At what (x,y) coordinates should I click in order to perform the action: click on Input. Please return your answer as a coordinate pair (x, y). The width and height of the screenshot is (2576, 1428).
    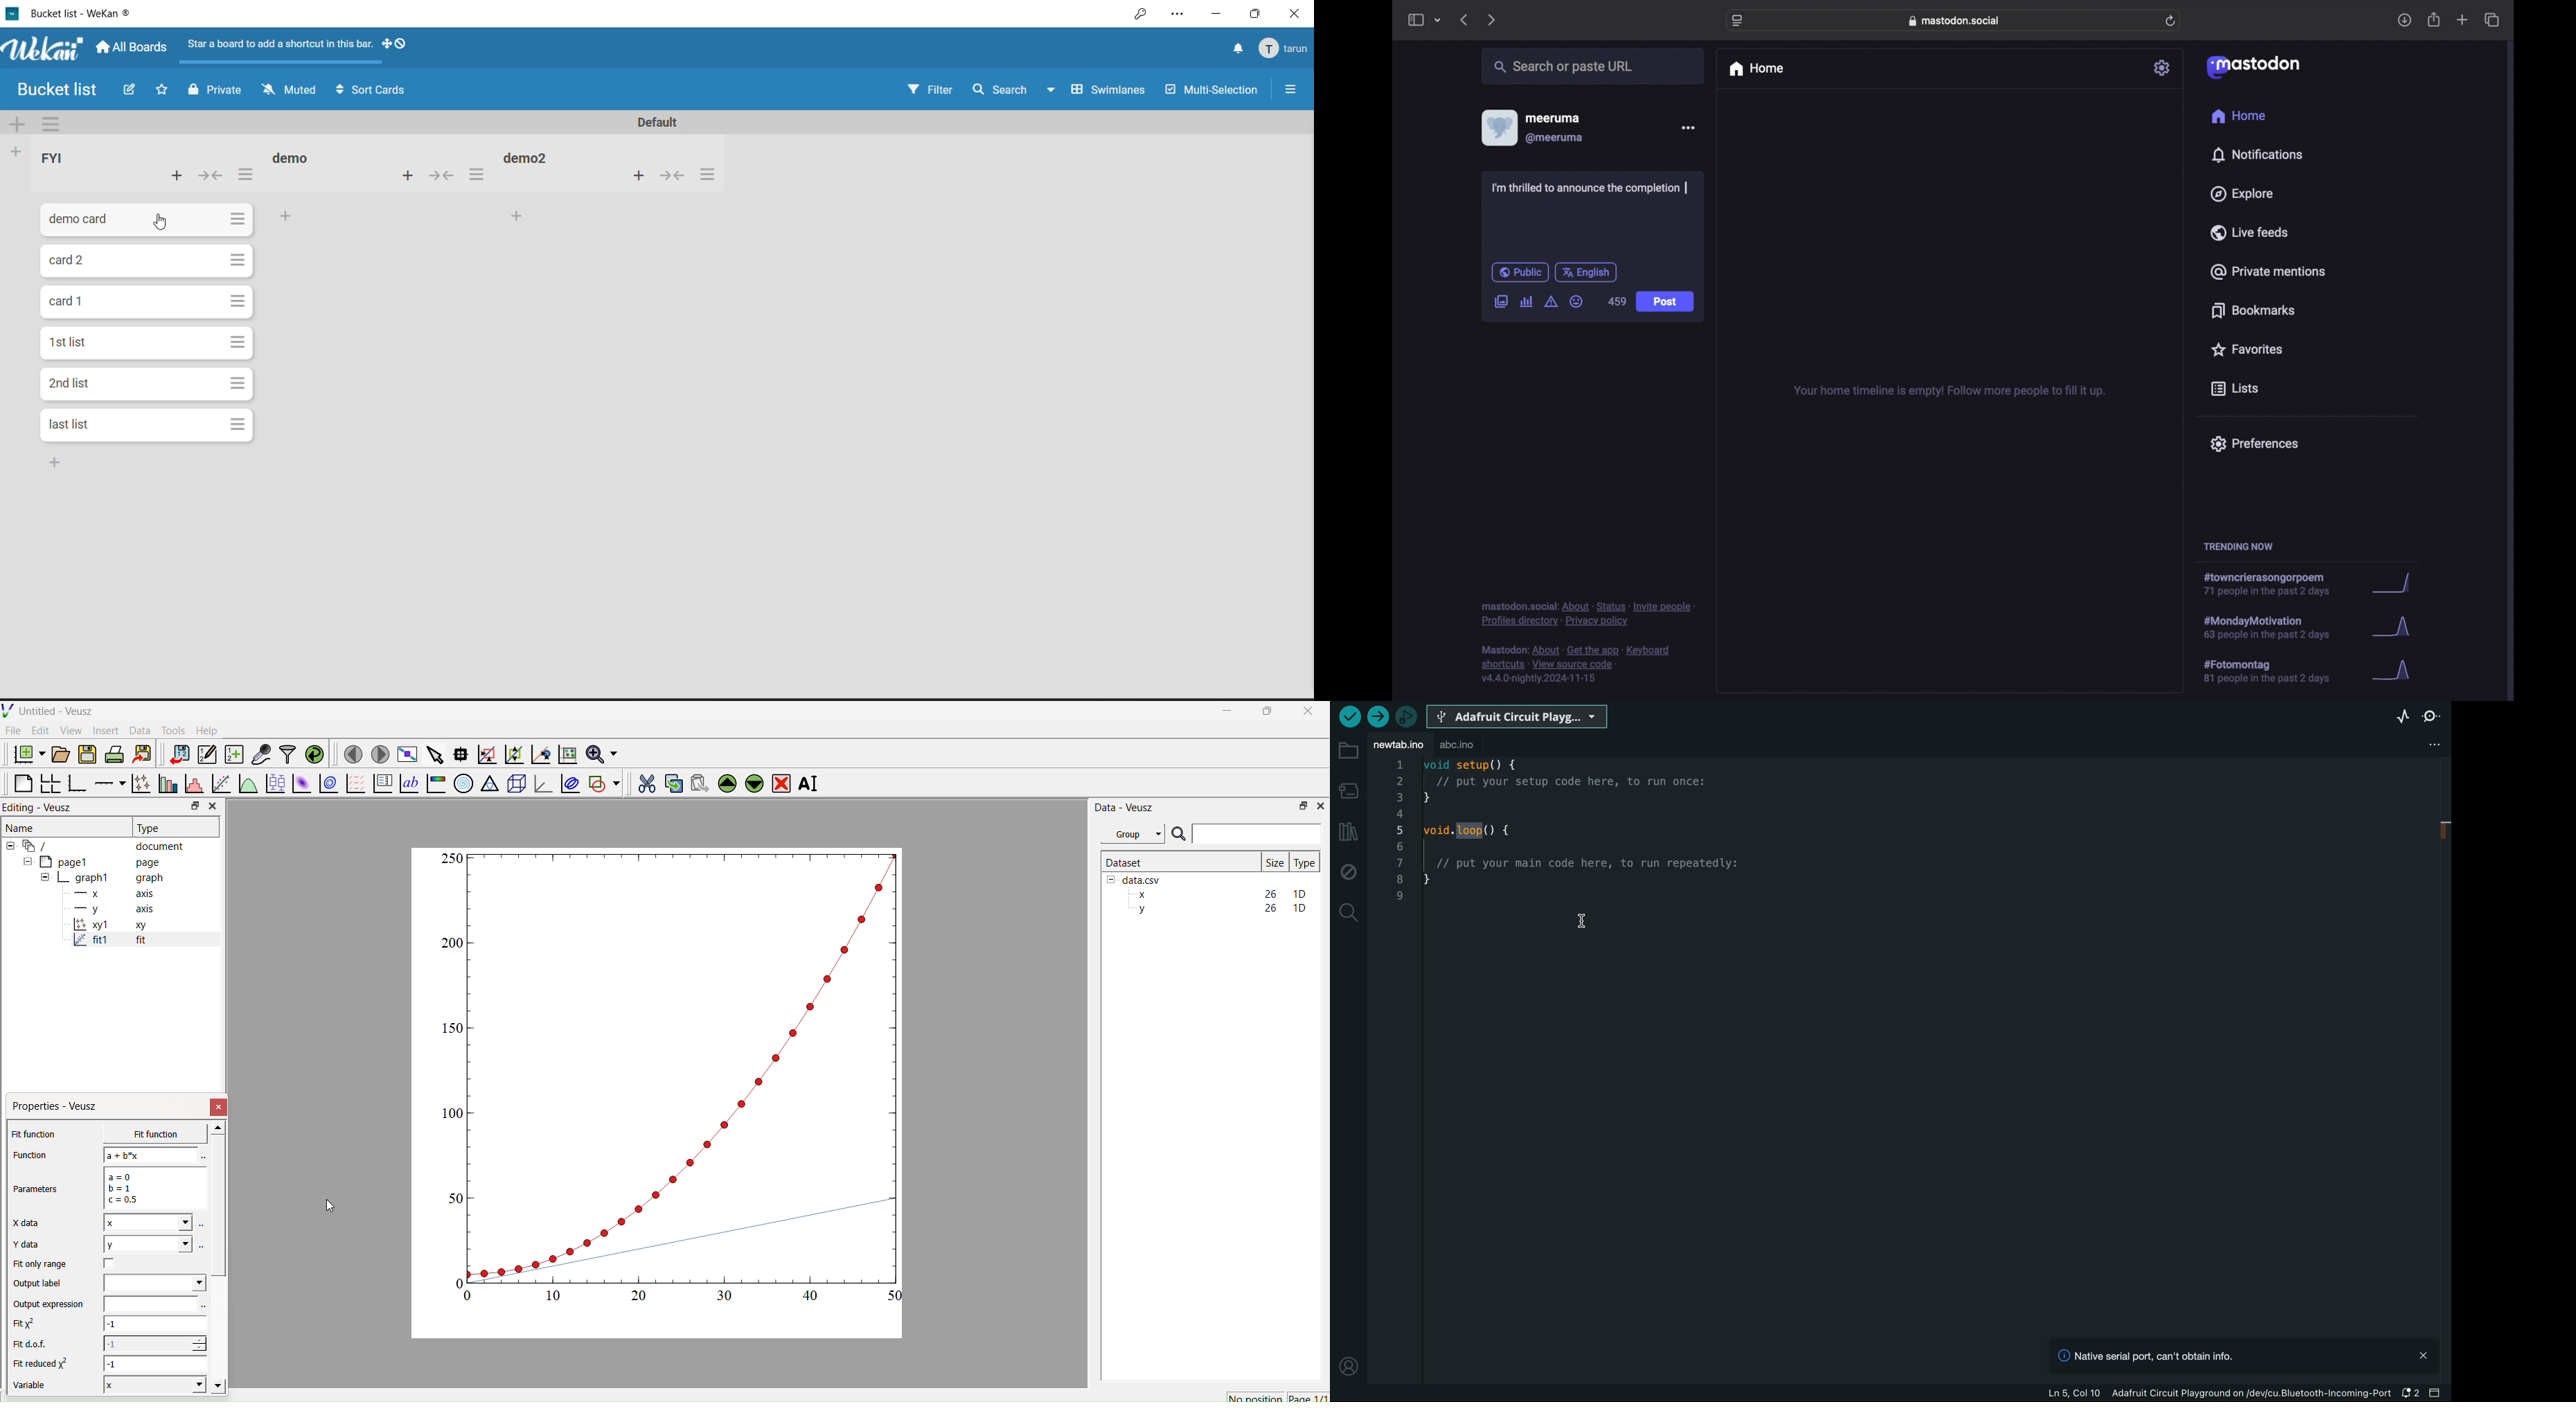
    Looking at the image, I should click on (1256, 833).